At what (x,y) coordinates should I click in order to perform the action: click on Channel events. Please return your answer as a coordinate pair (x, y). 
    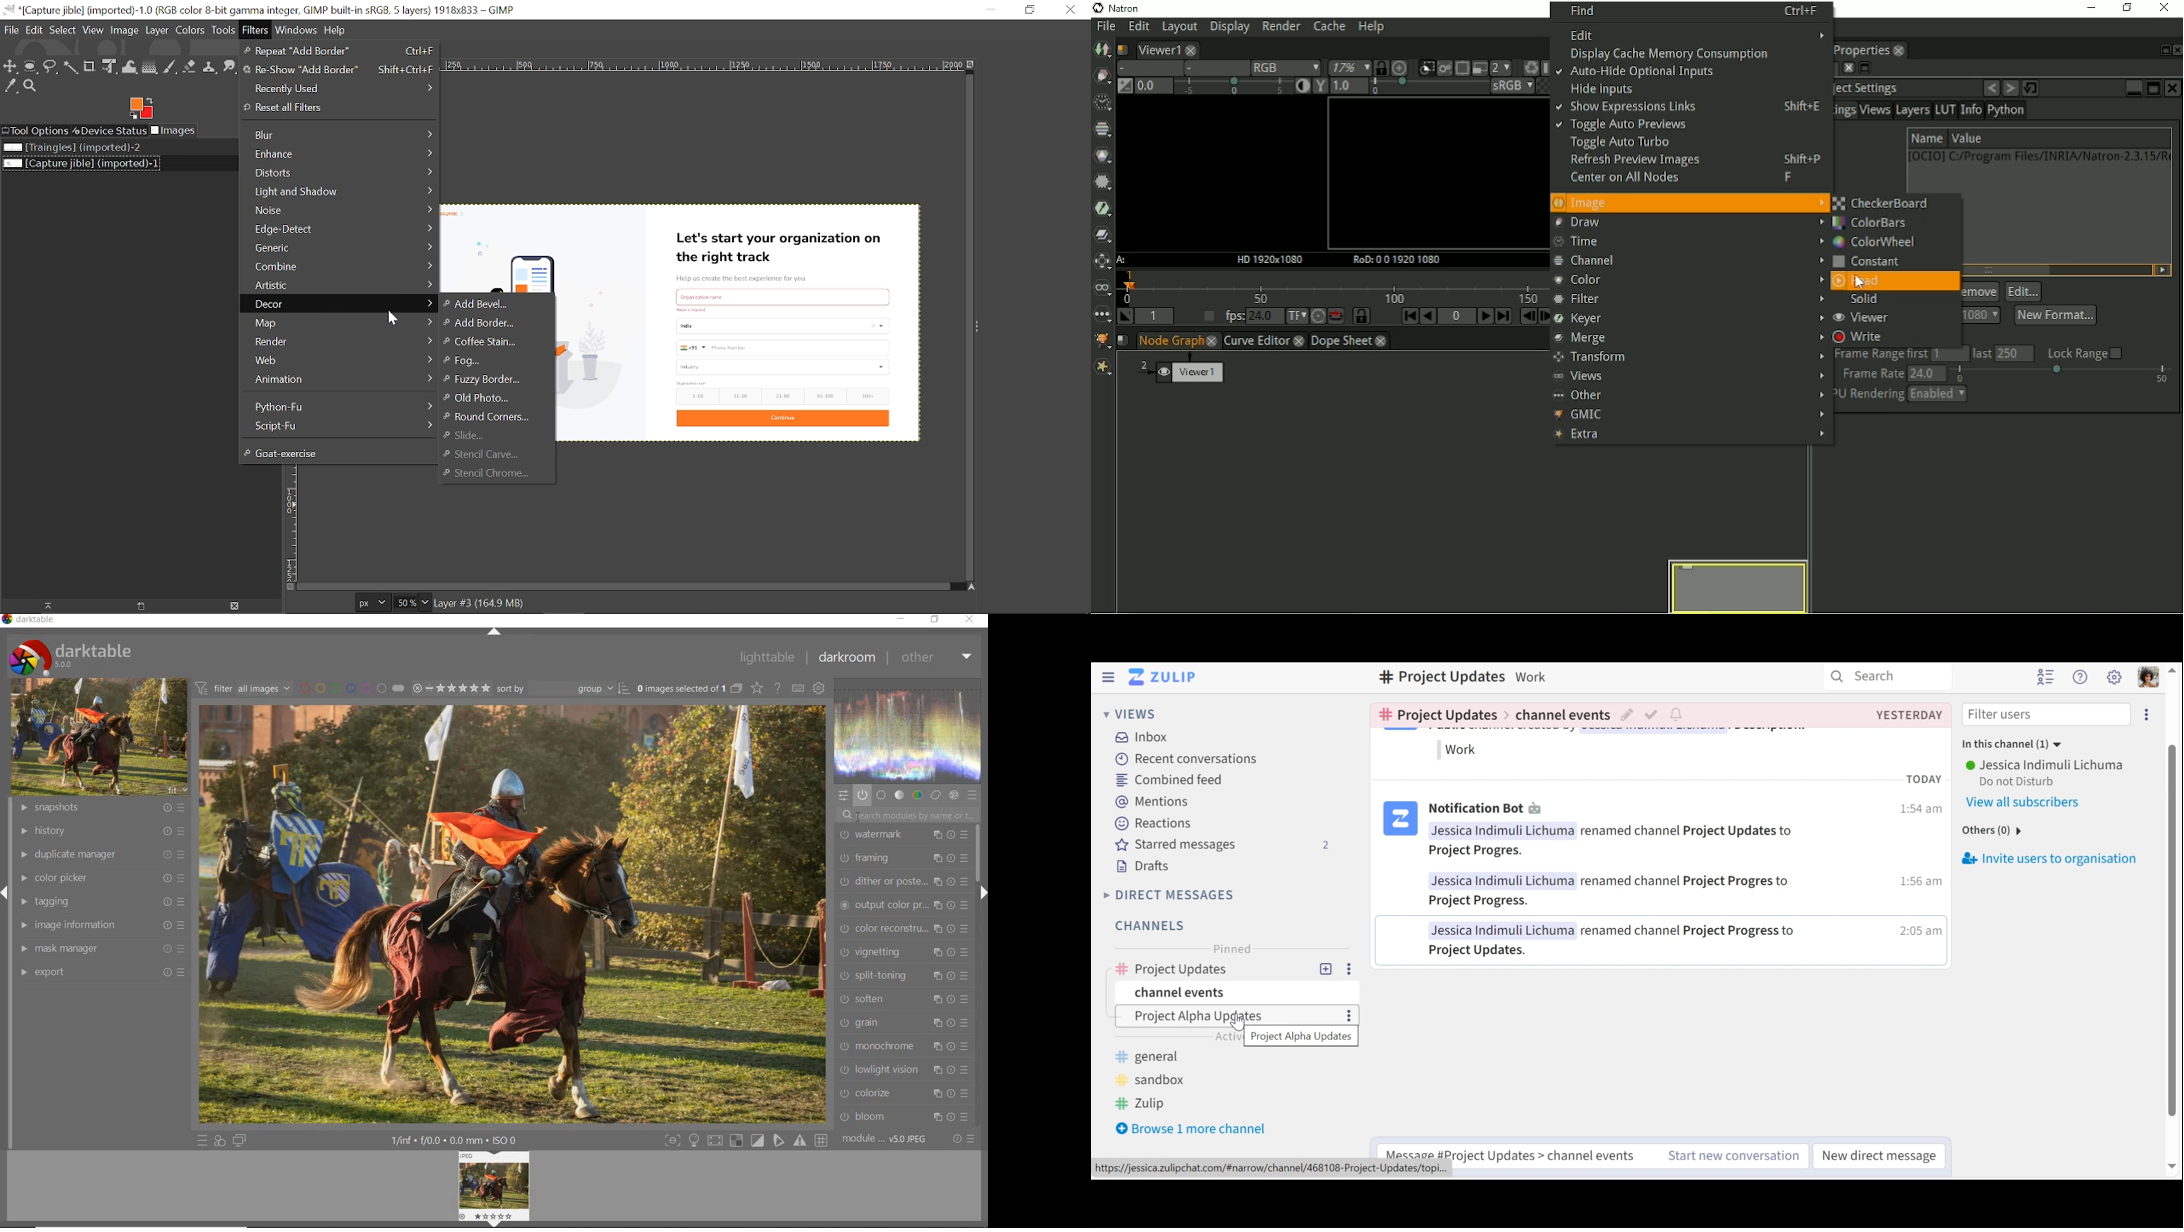
    Looking at the image, I should click on (1561, 717).